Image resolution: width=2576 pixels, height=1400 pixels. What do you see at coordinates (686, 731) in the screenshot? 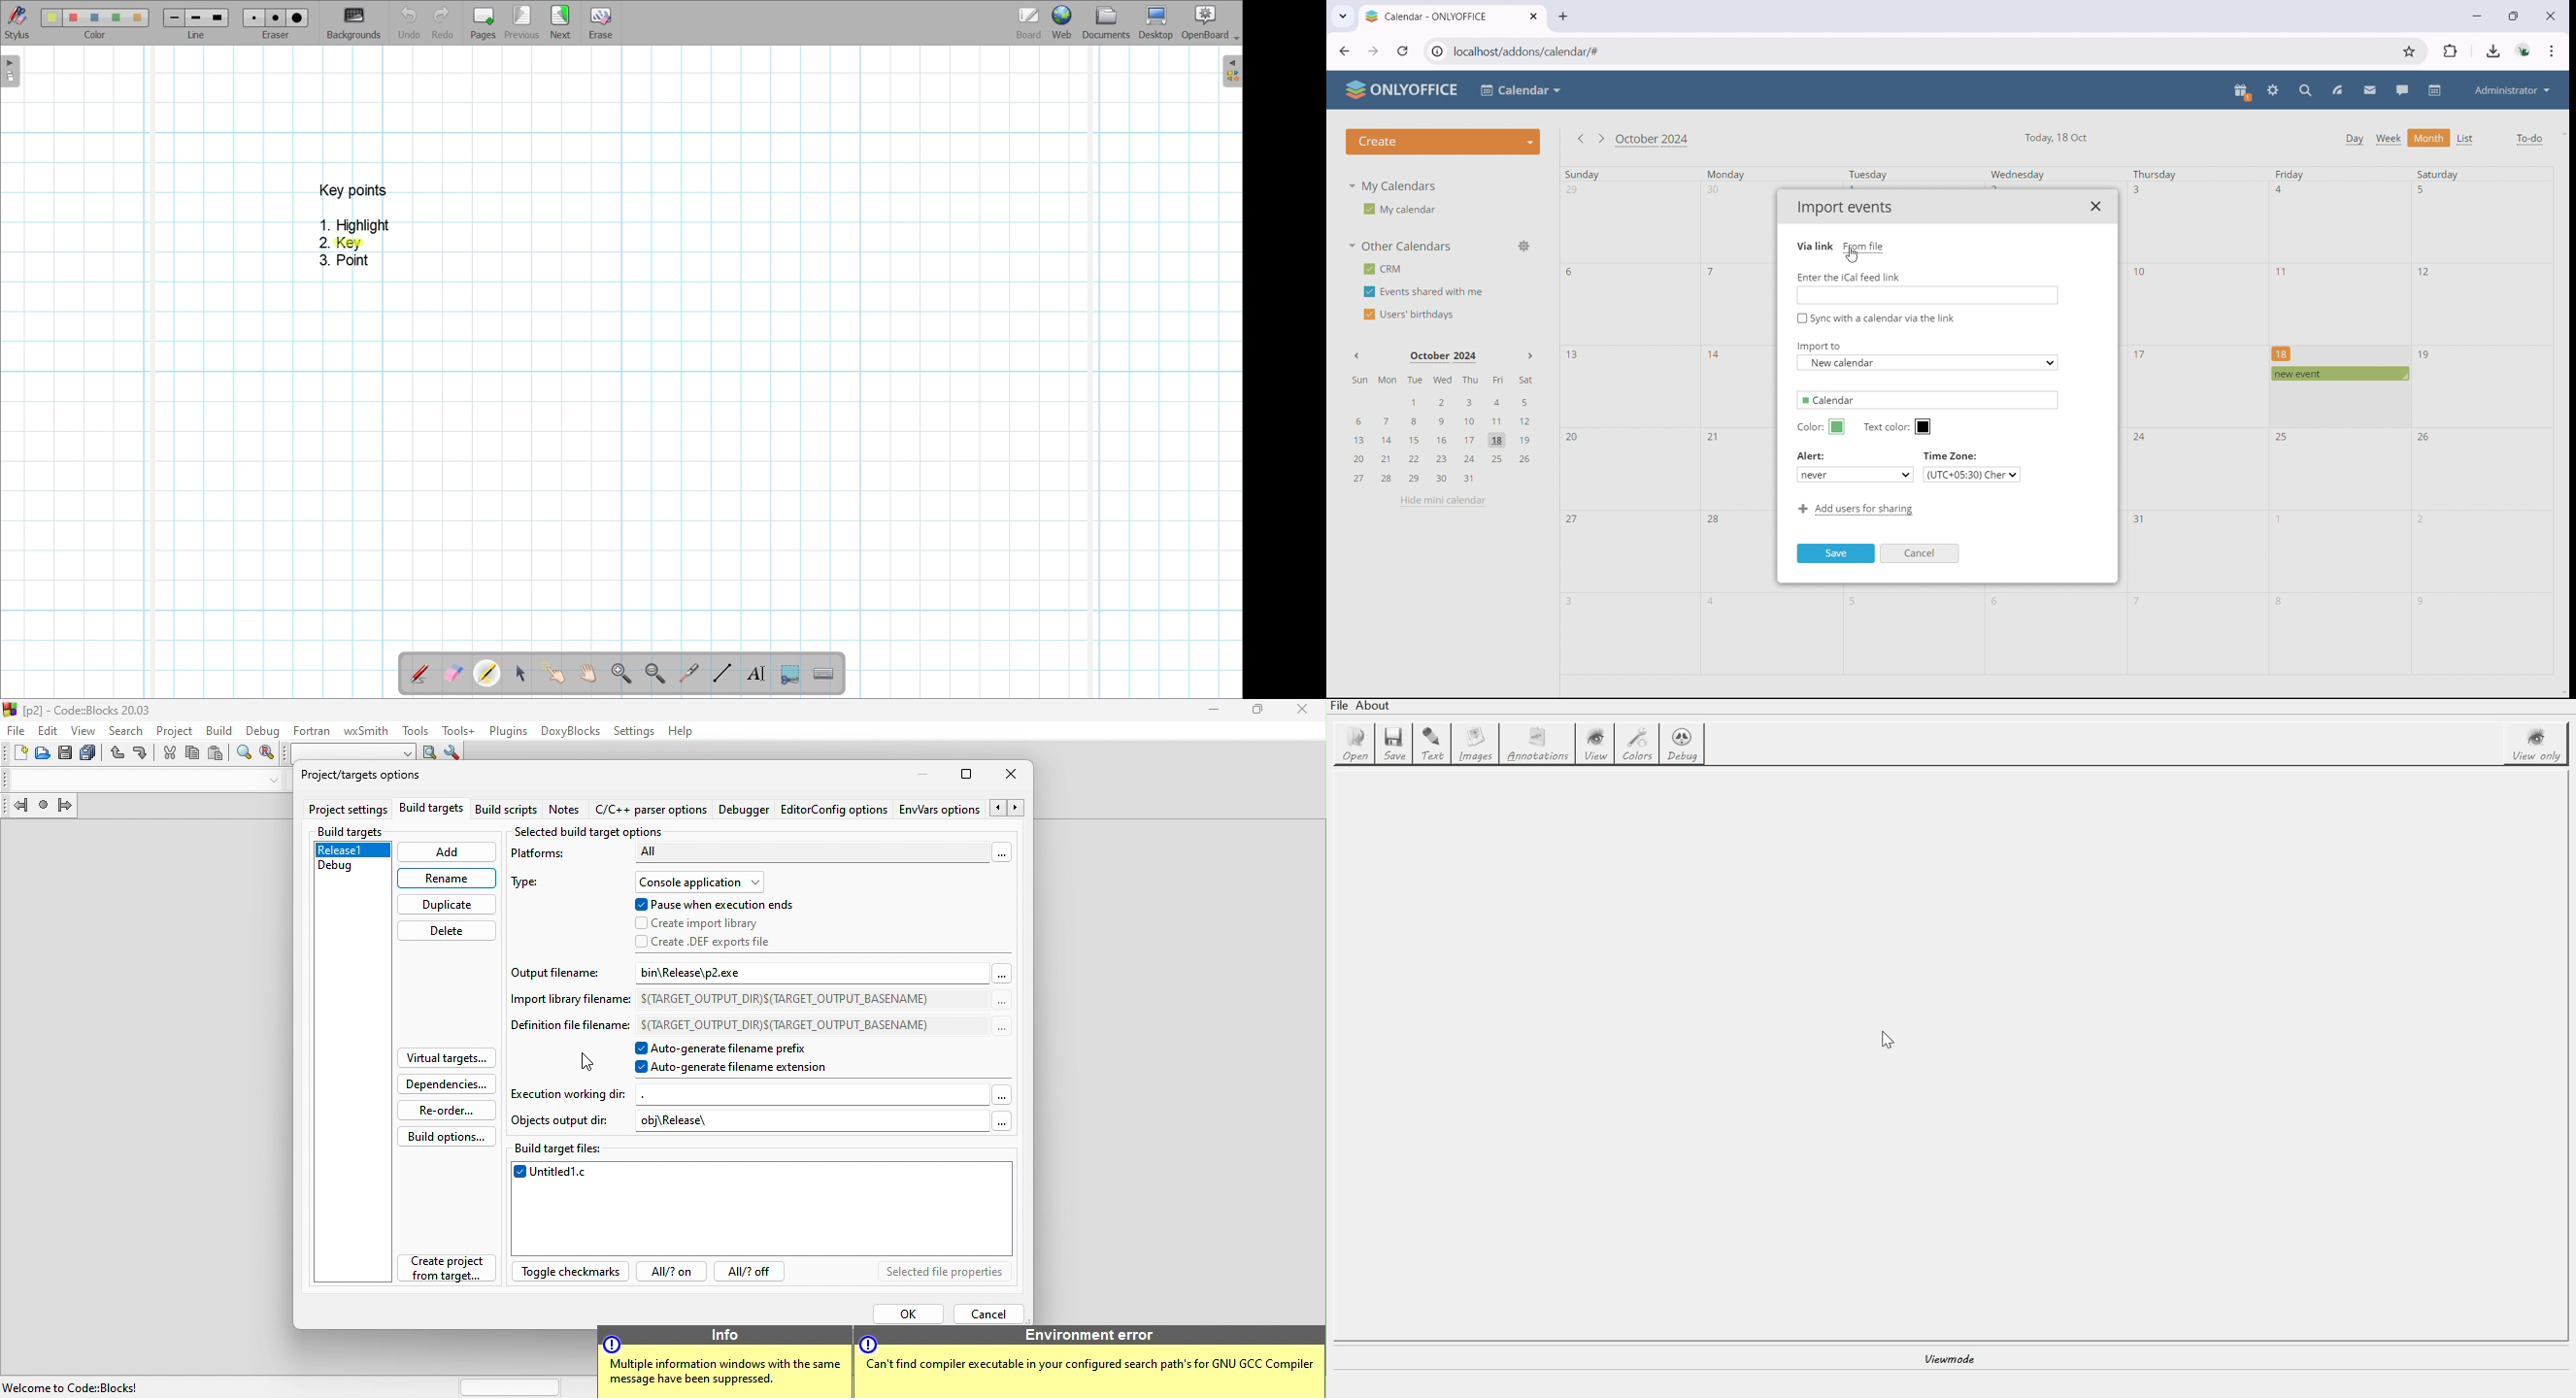
I see `help` at bounding box center [686, 731].